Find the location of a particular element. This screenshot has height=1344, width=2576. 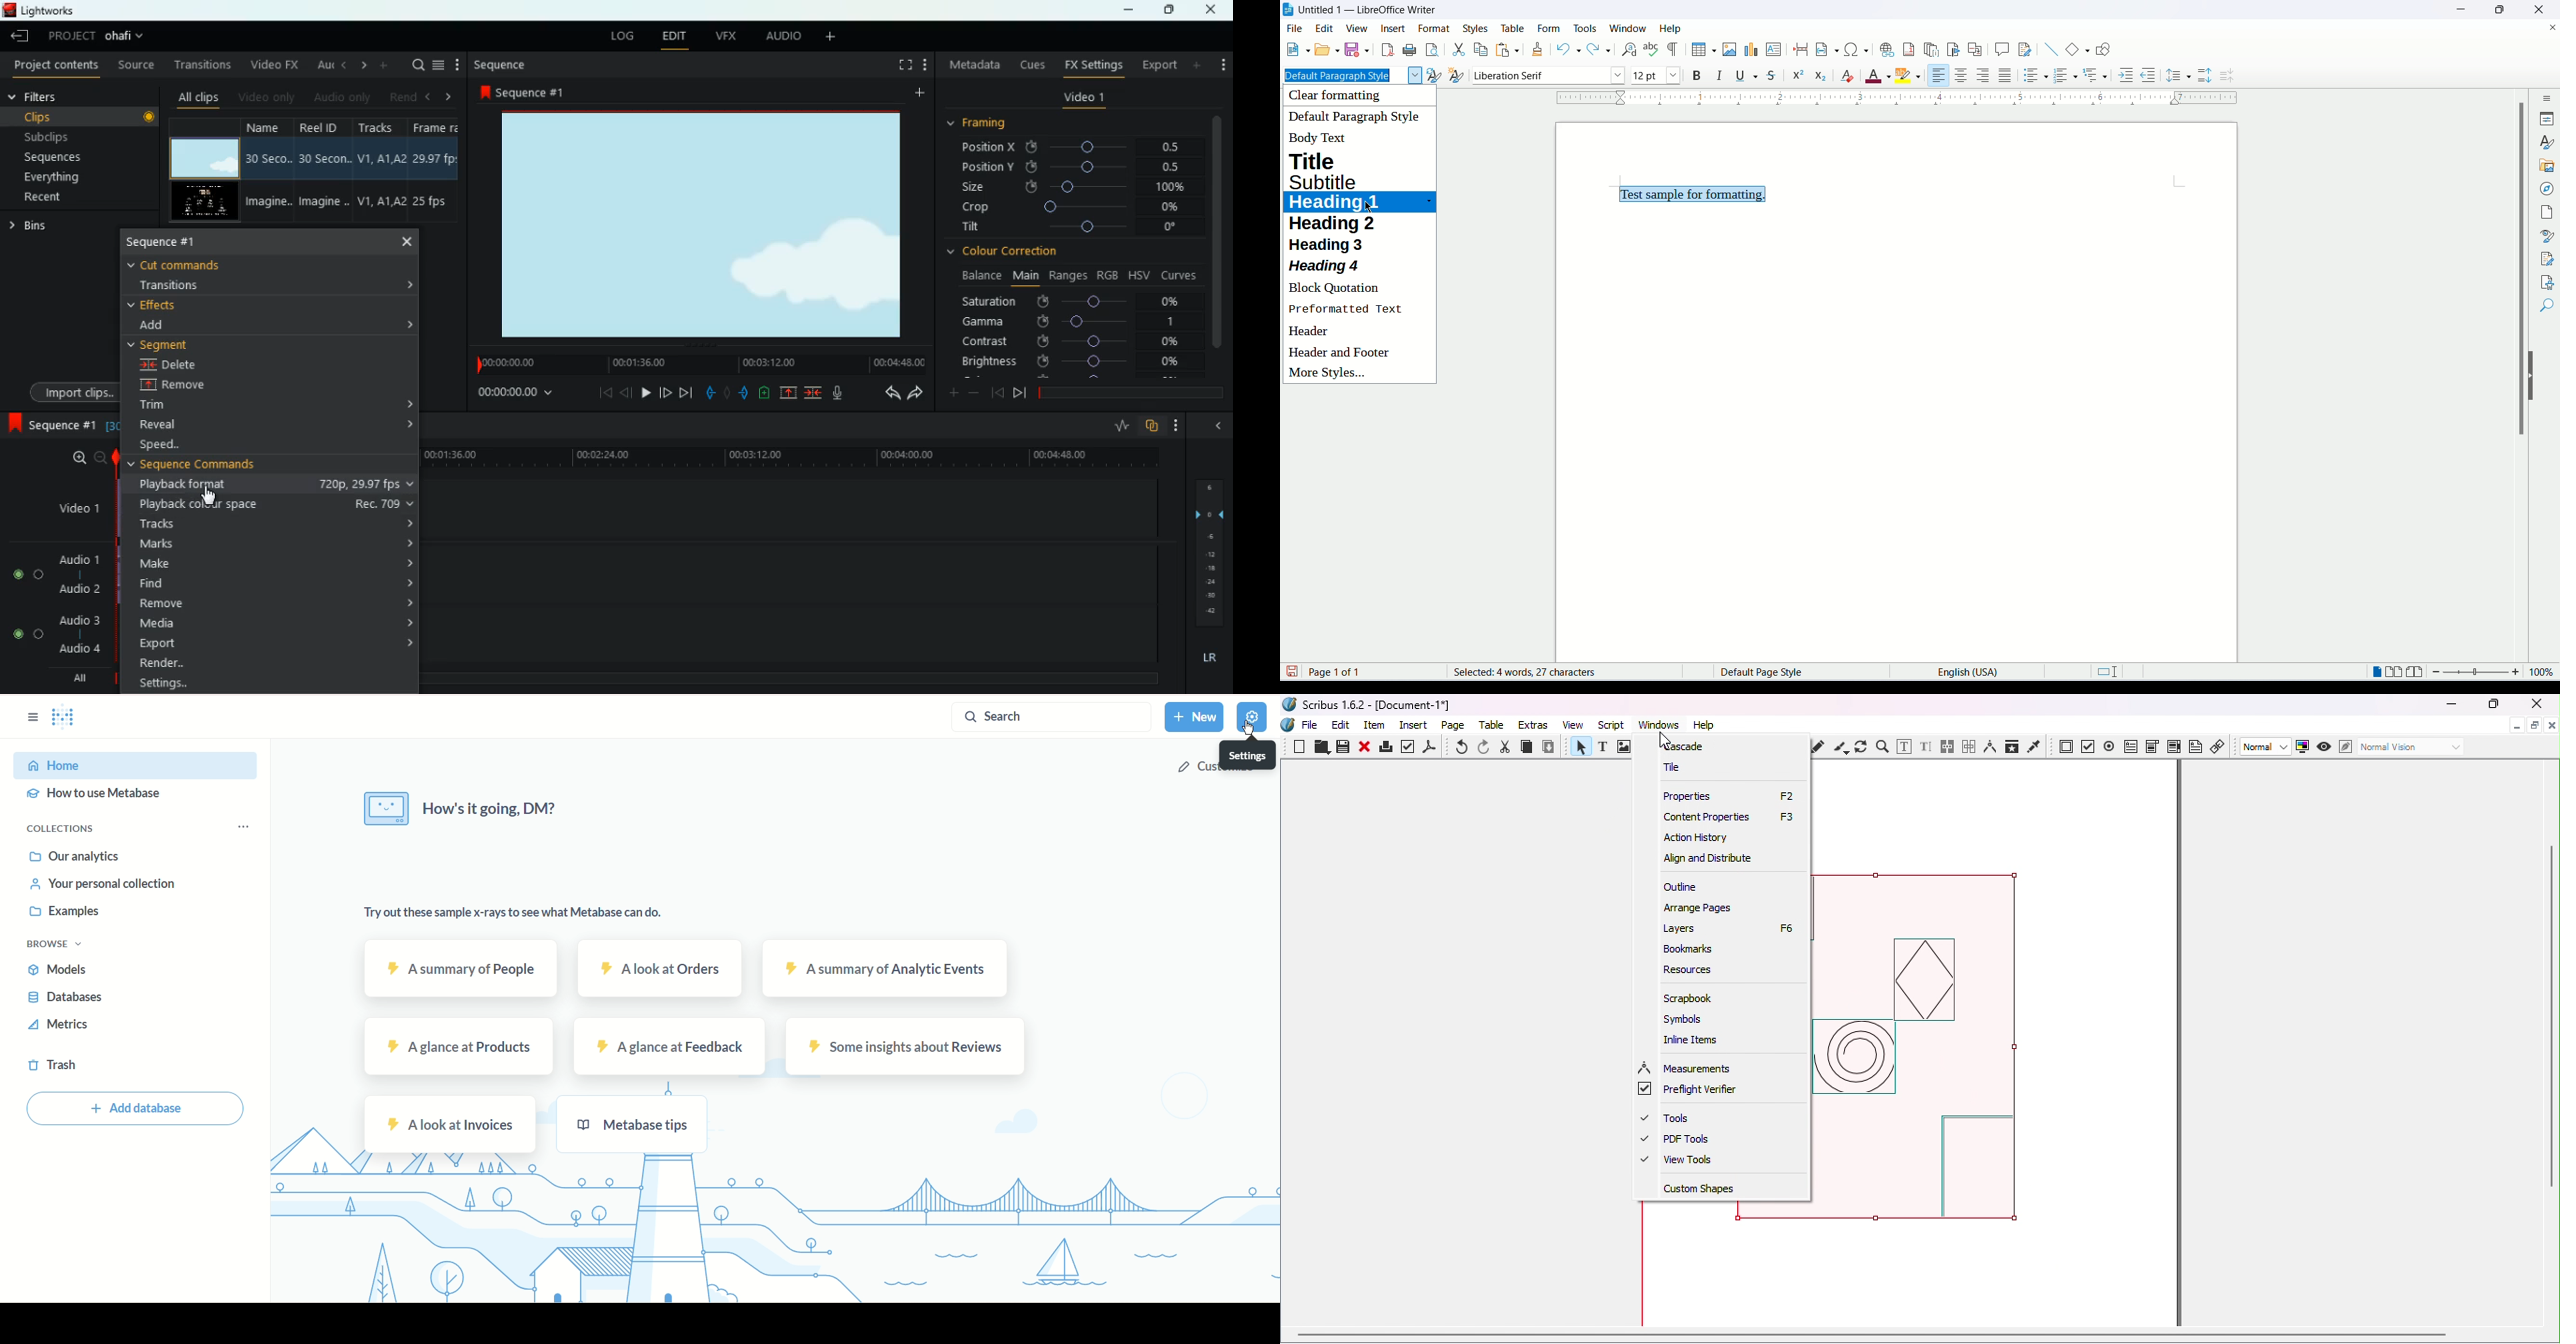

Minimize is located at coordinates (2450, 705).